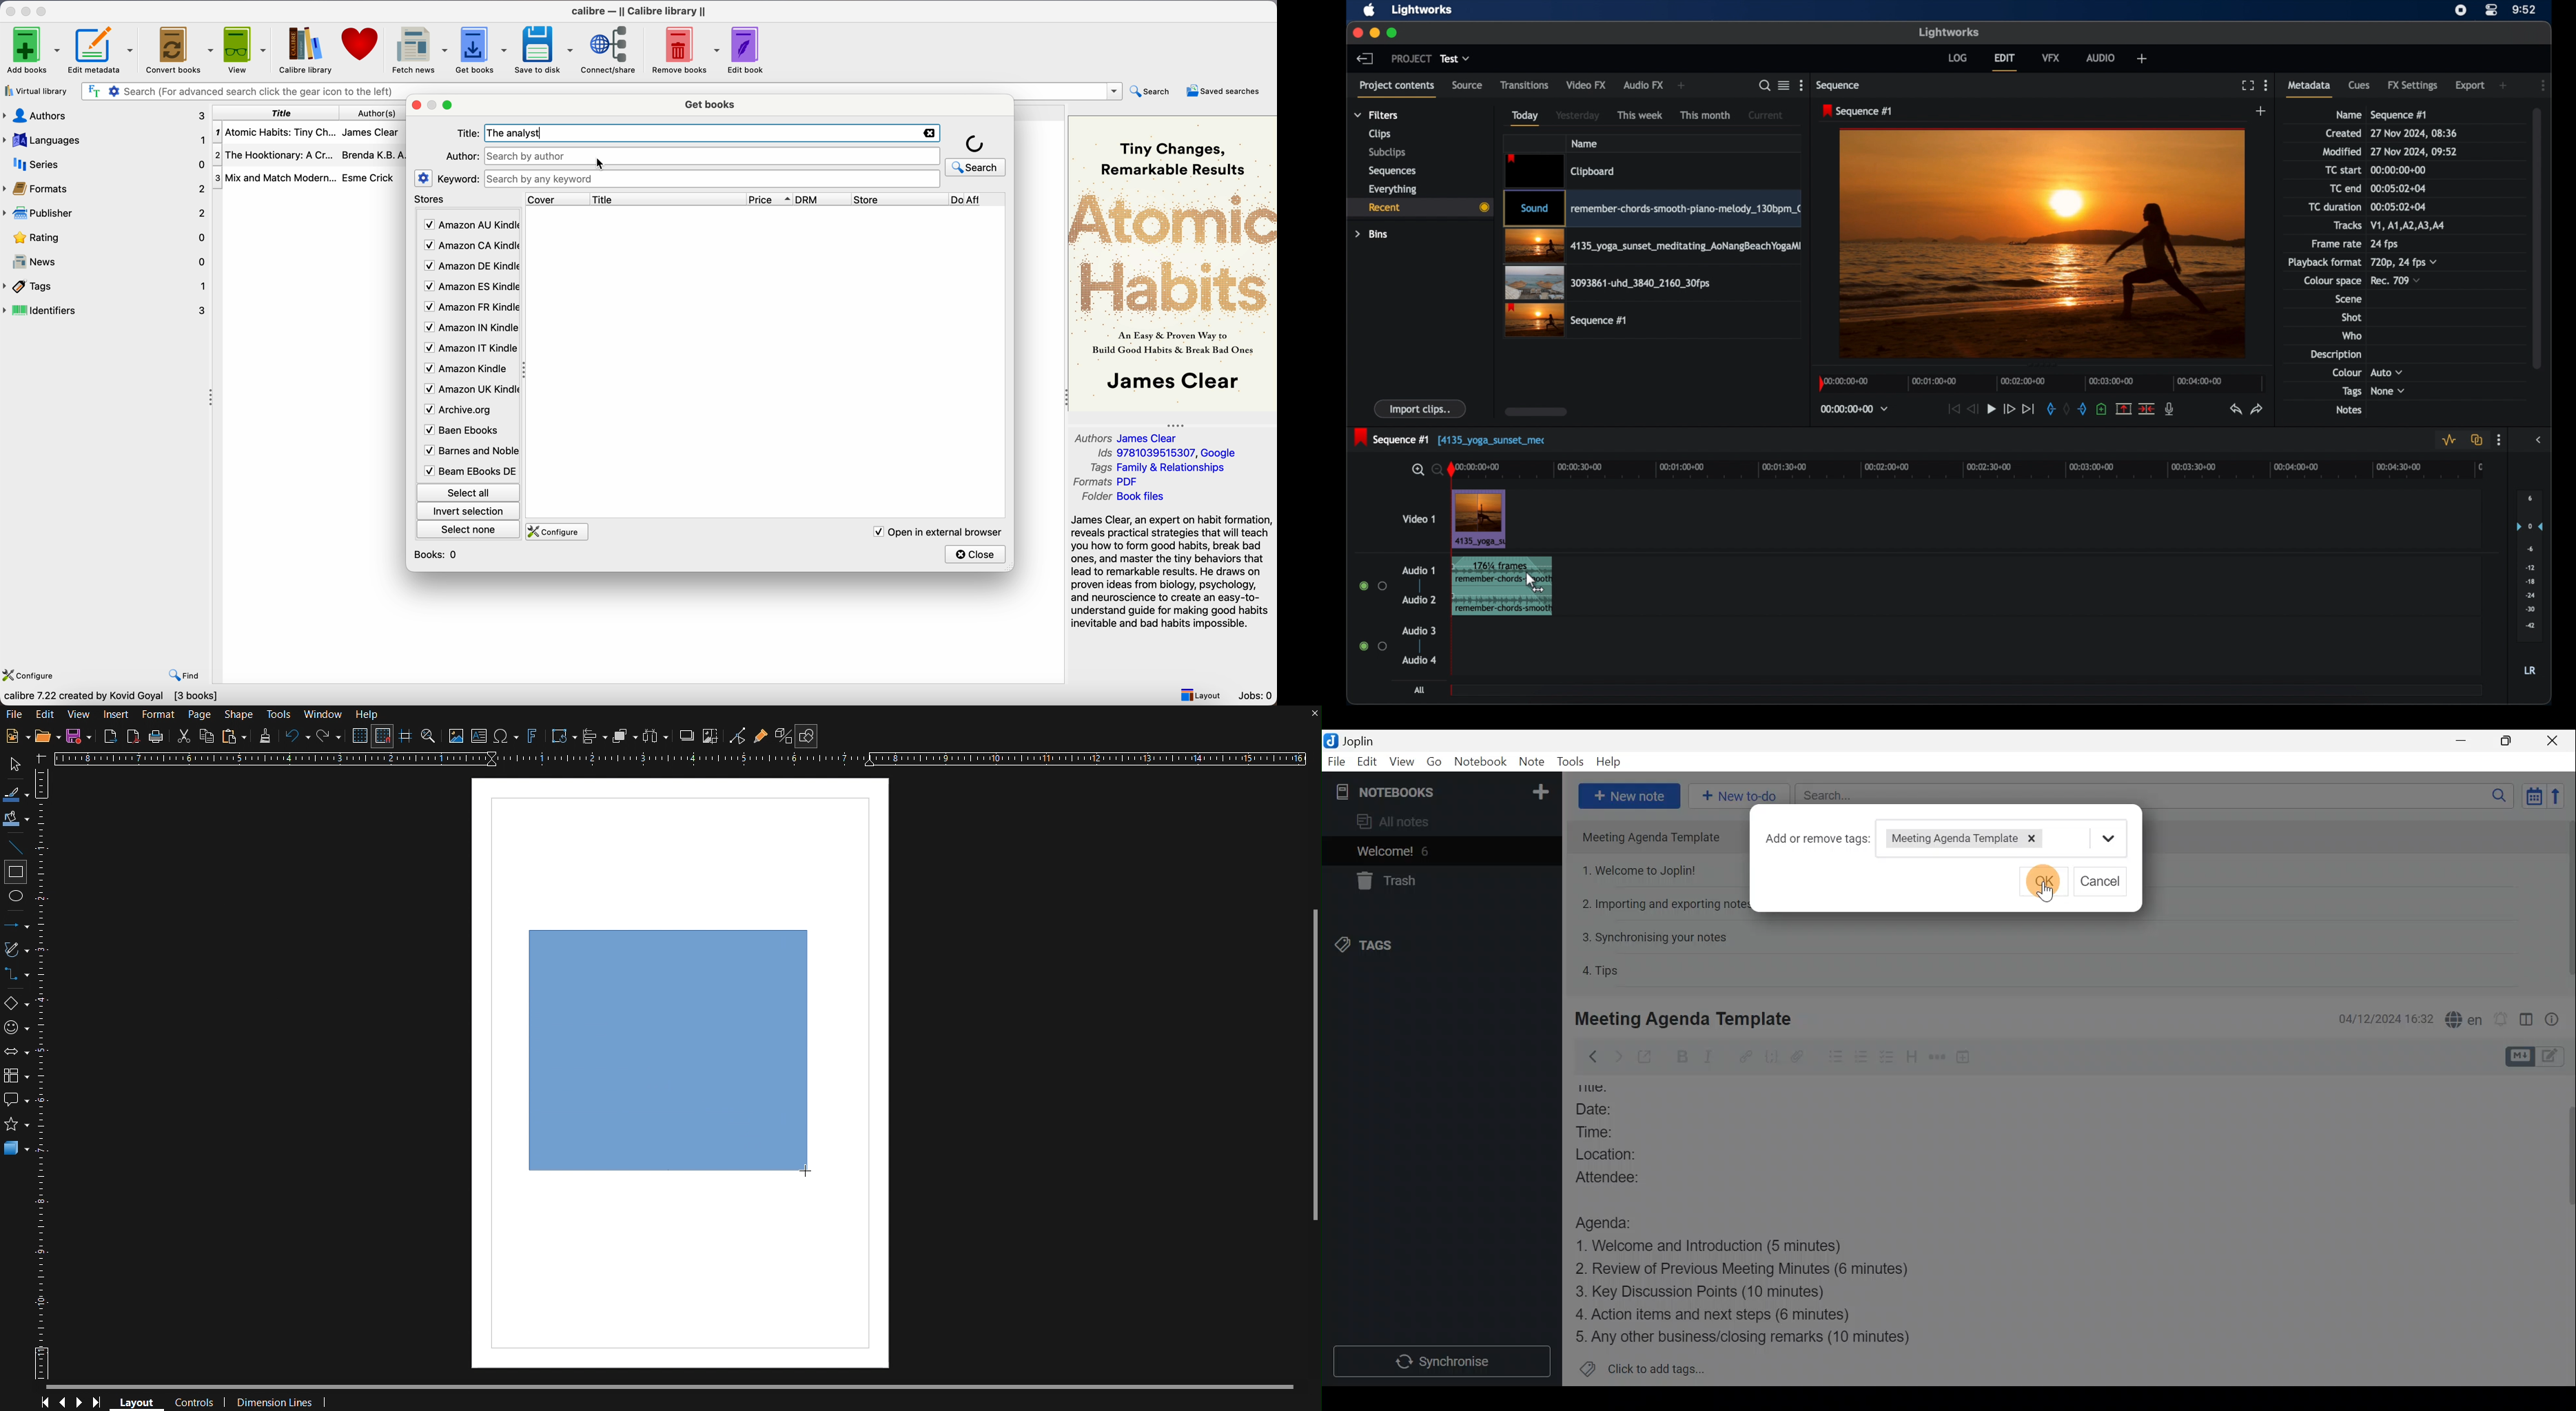 Image resolution: width=2576 pixels, height=1428 pixels. What do you see at coordinates (1376, 115) in the screenshot?
I see `filters dropdown` at bounding box center [1376, 115].